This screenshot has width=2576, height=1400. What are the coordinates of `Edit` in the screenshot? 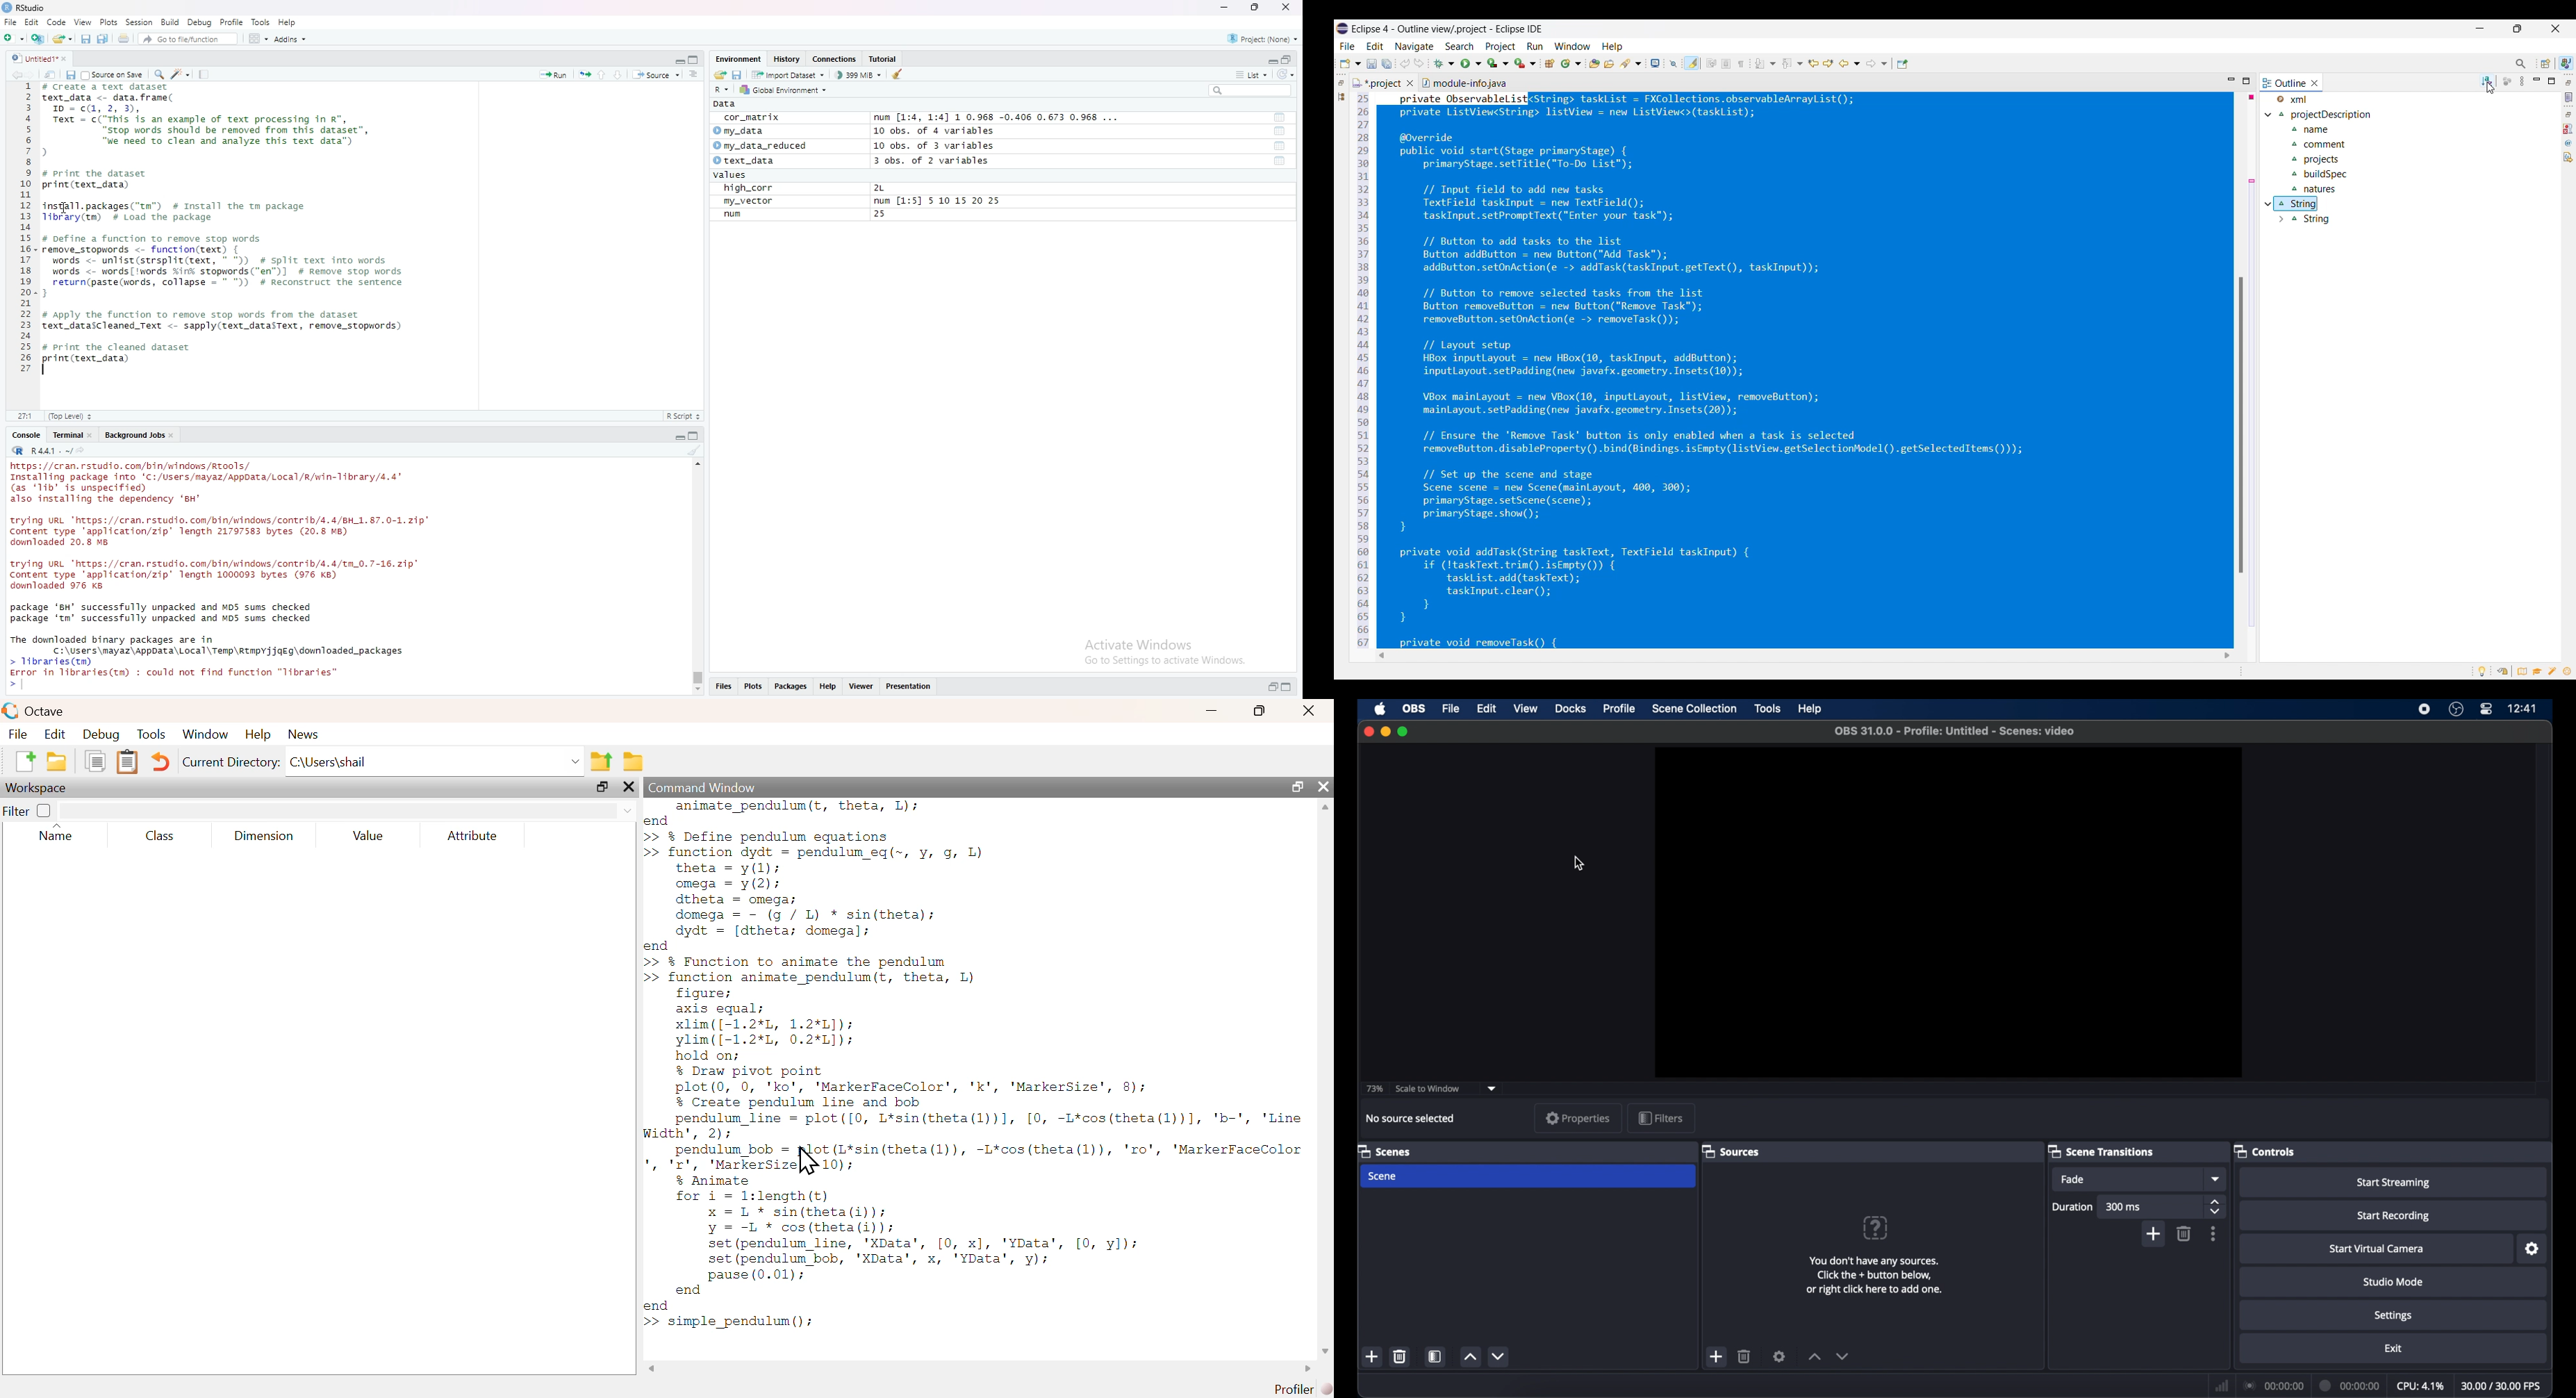 It's located at (31, 22).